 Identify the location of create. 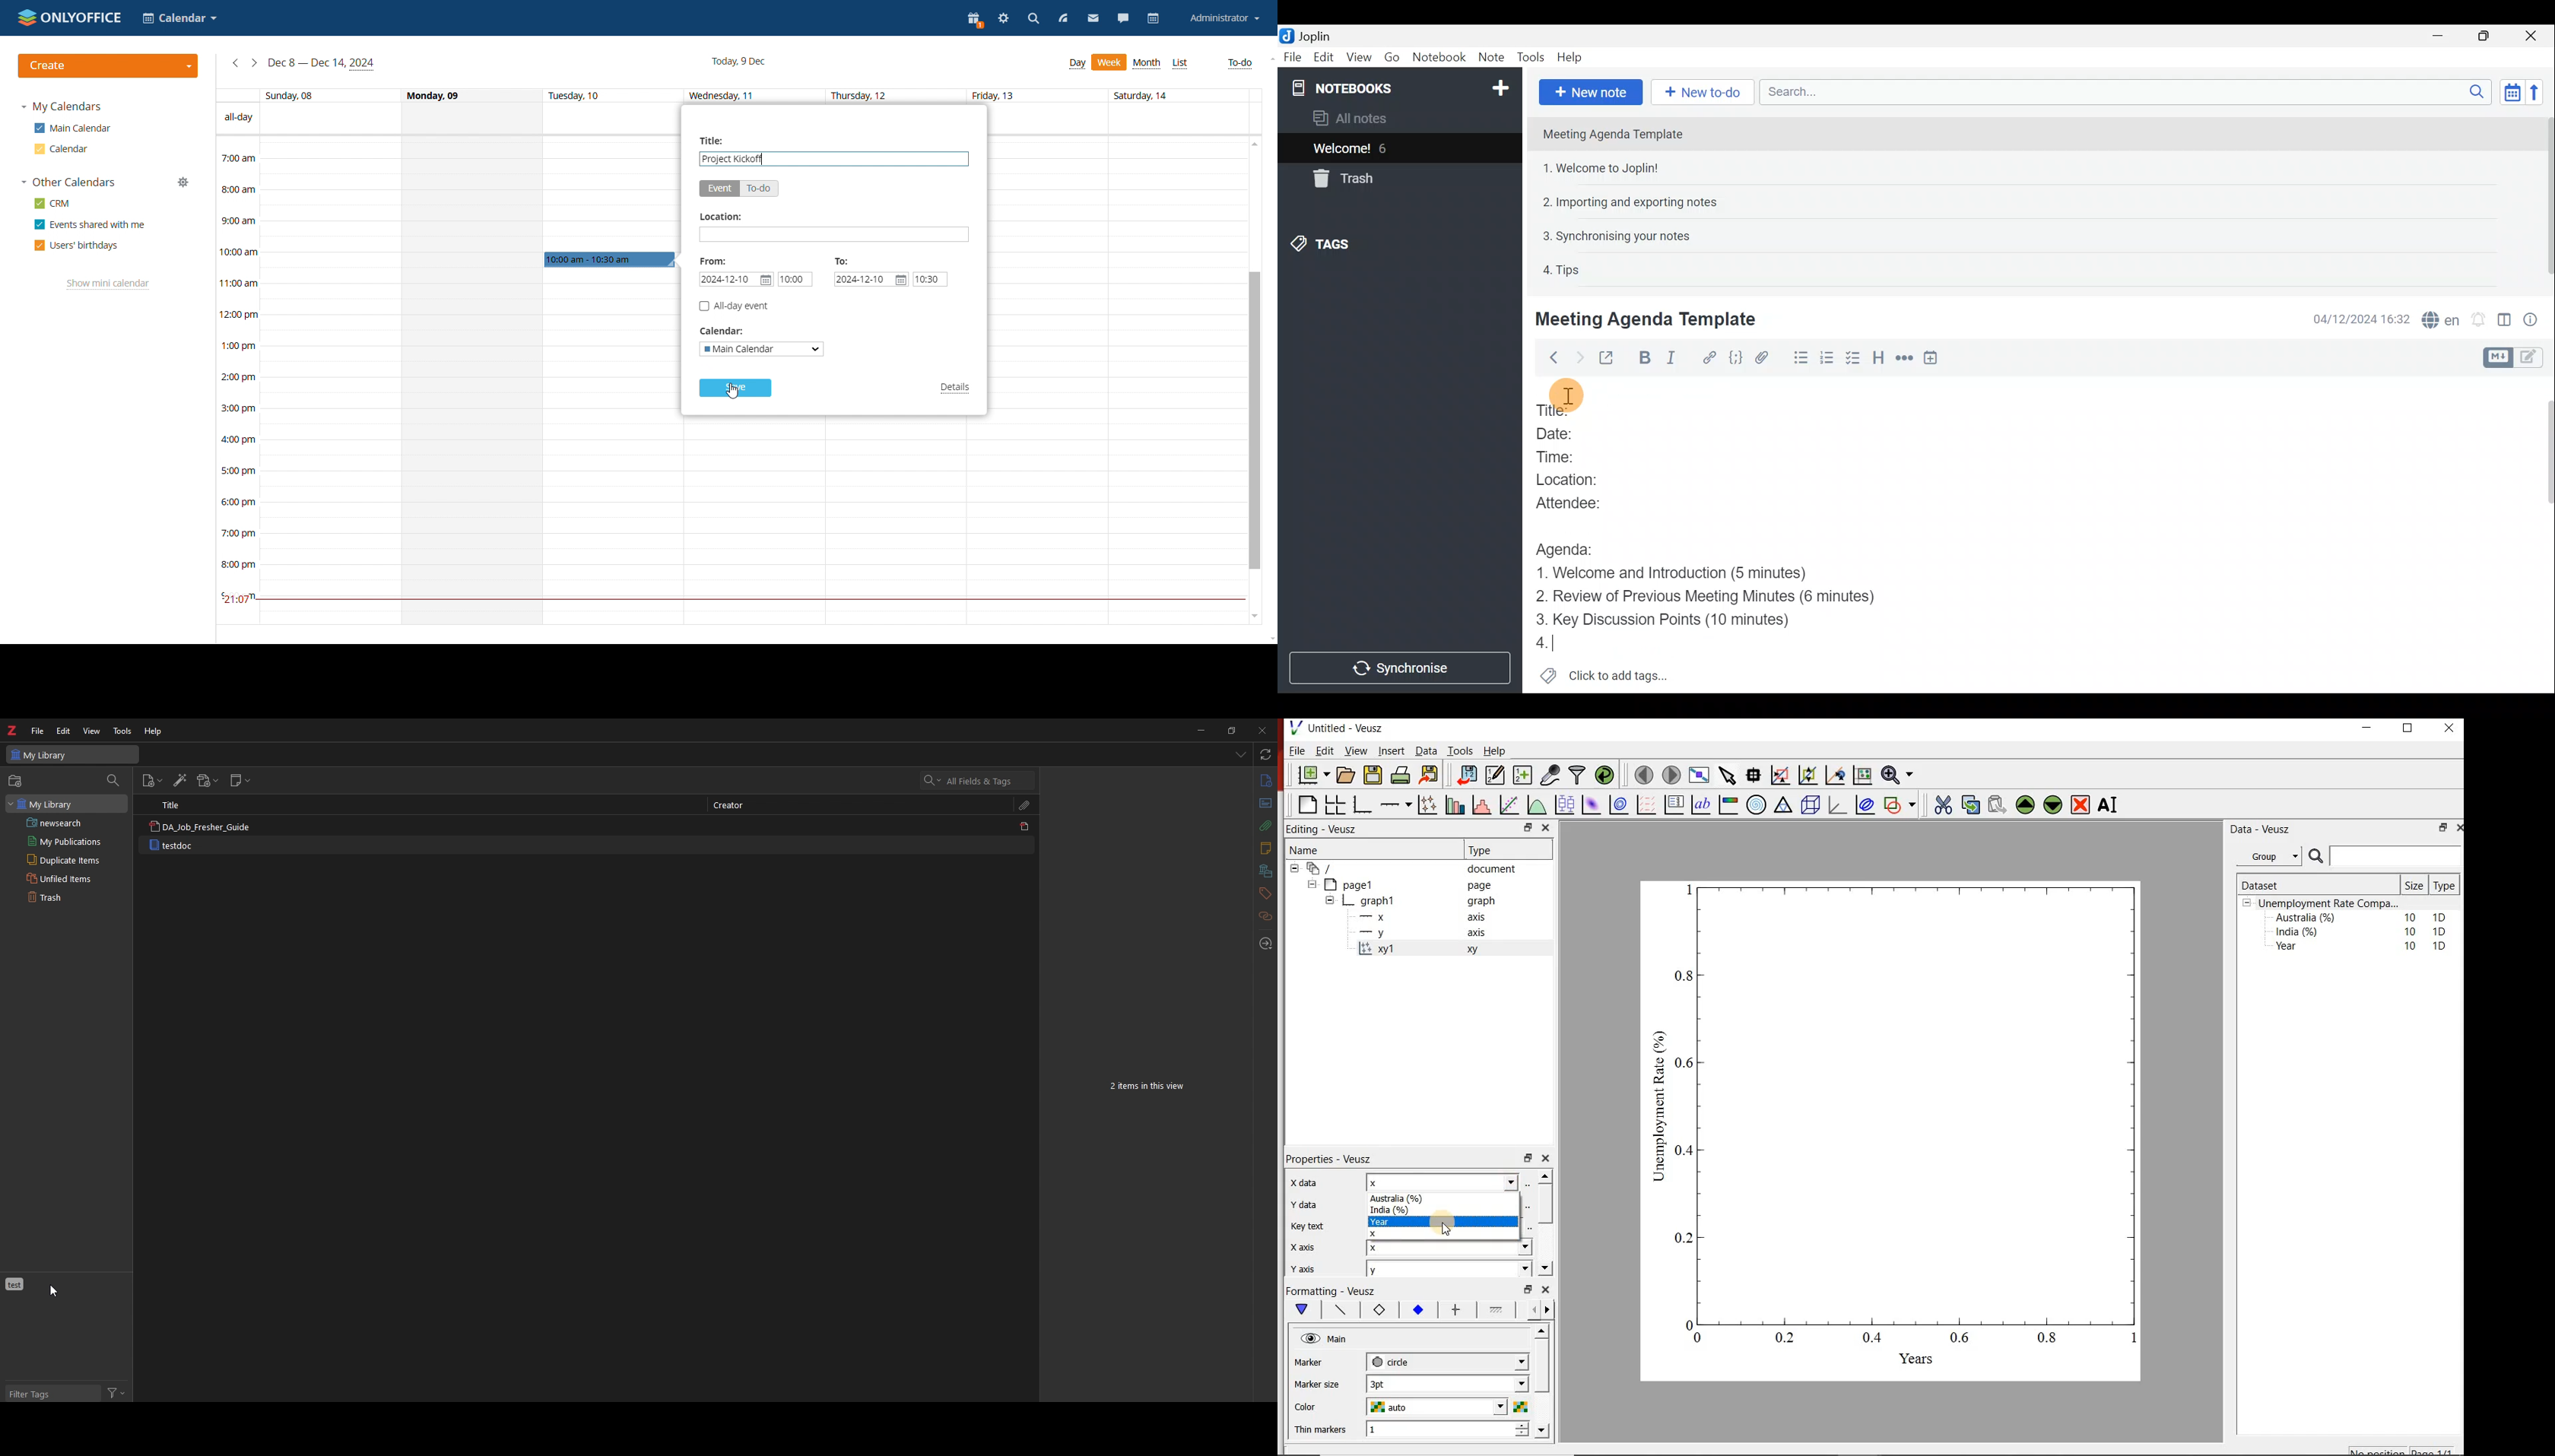
(109, 66).